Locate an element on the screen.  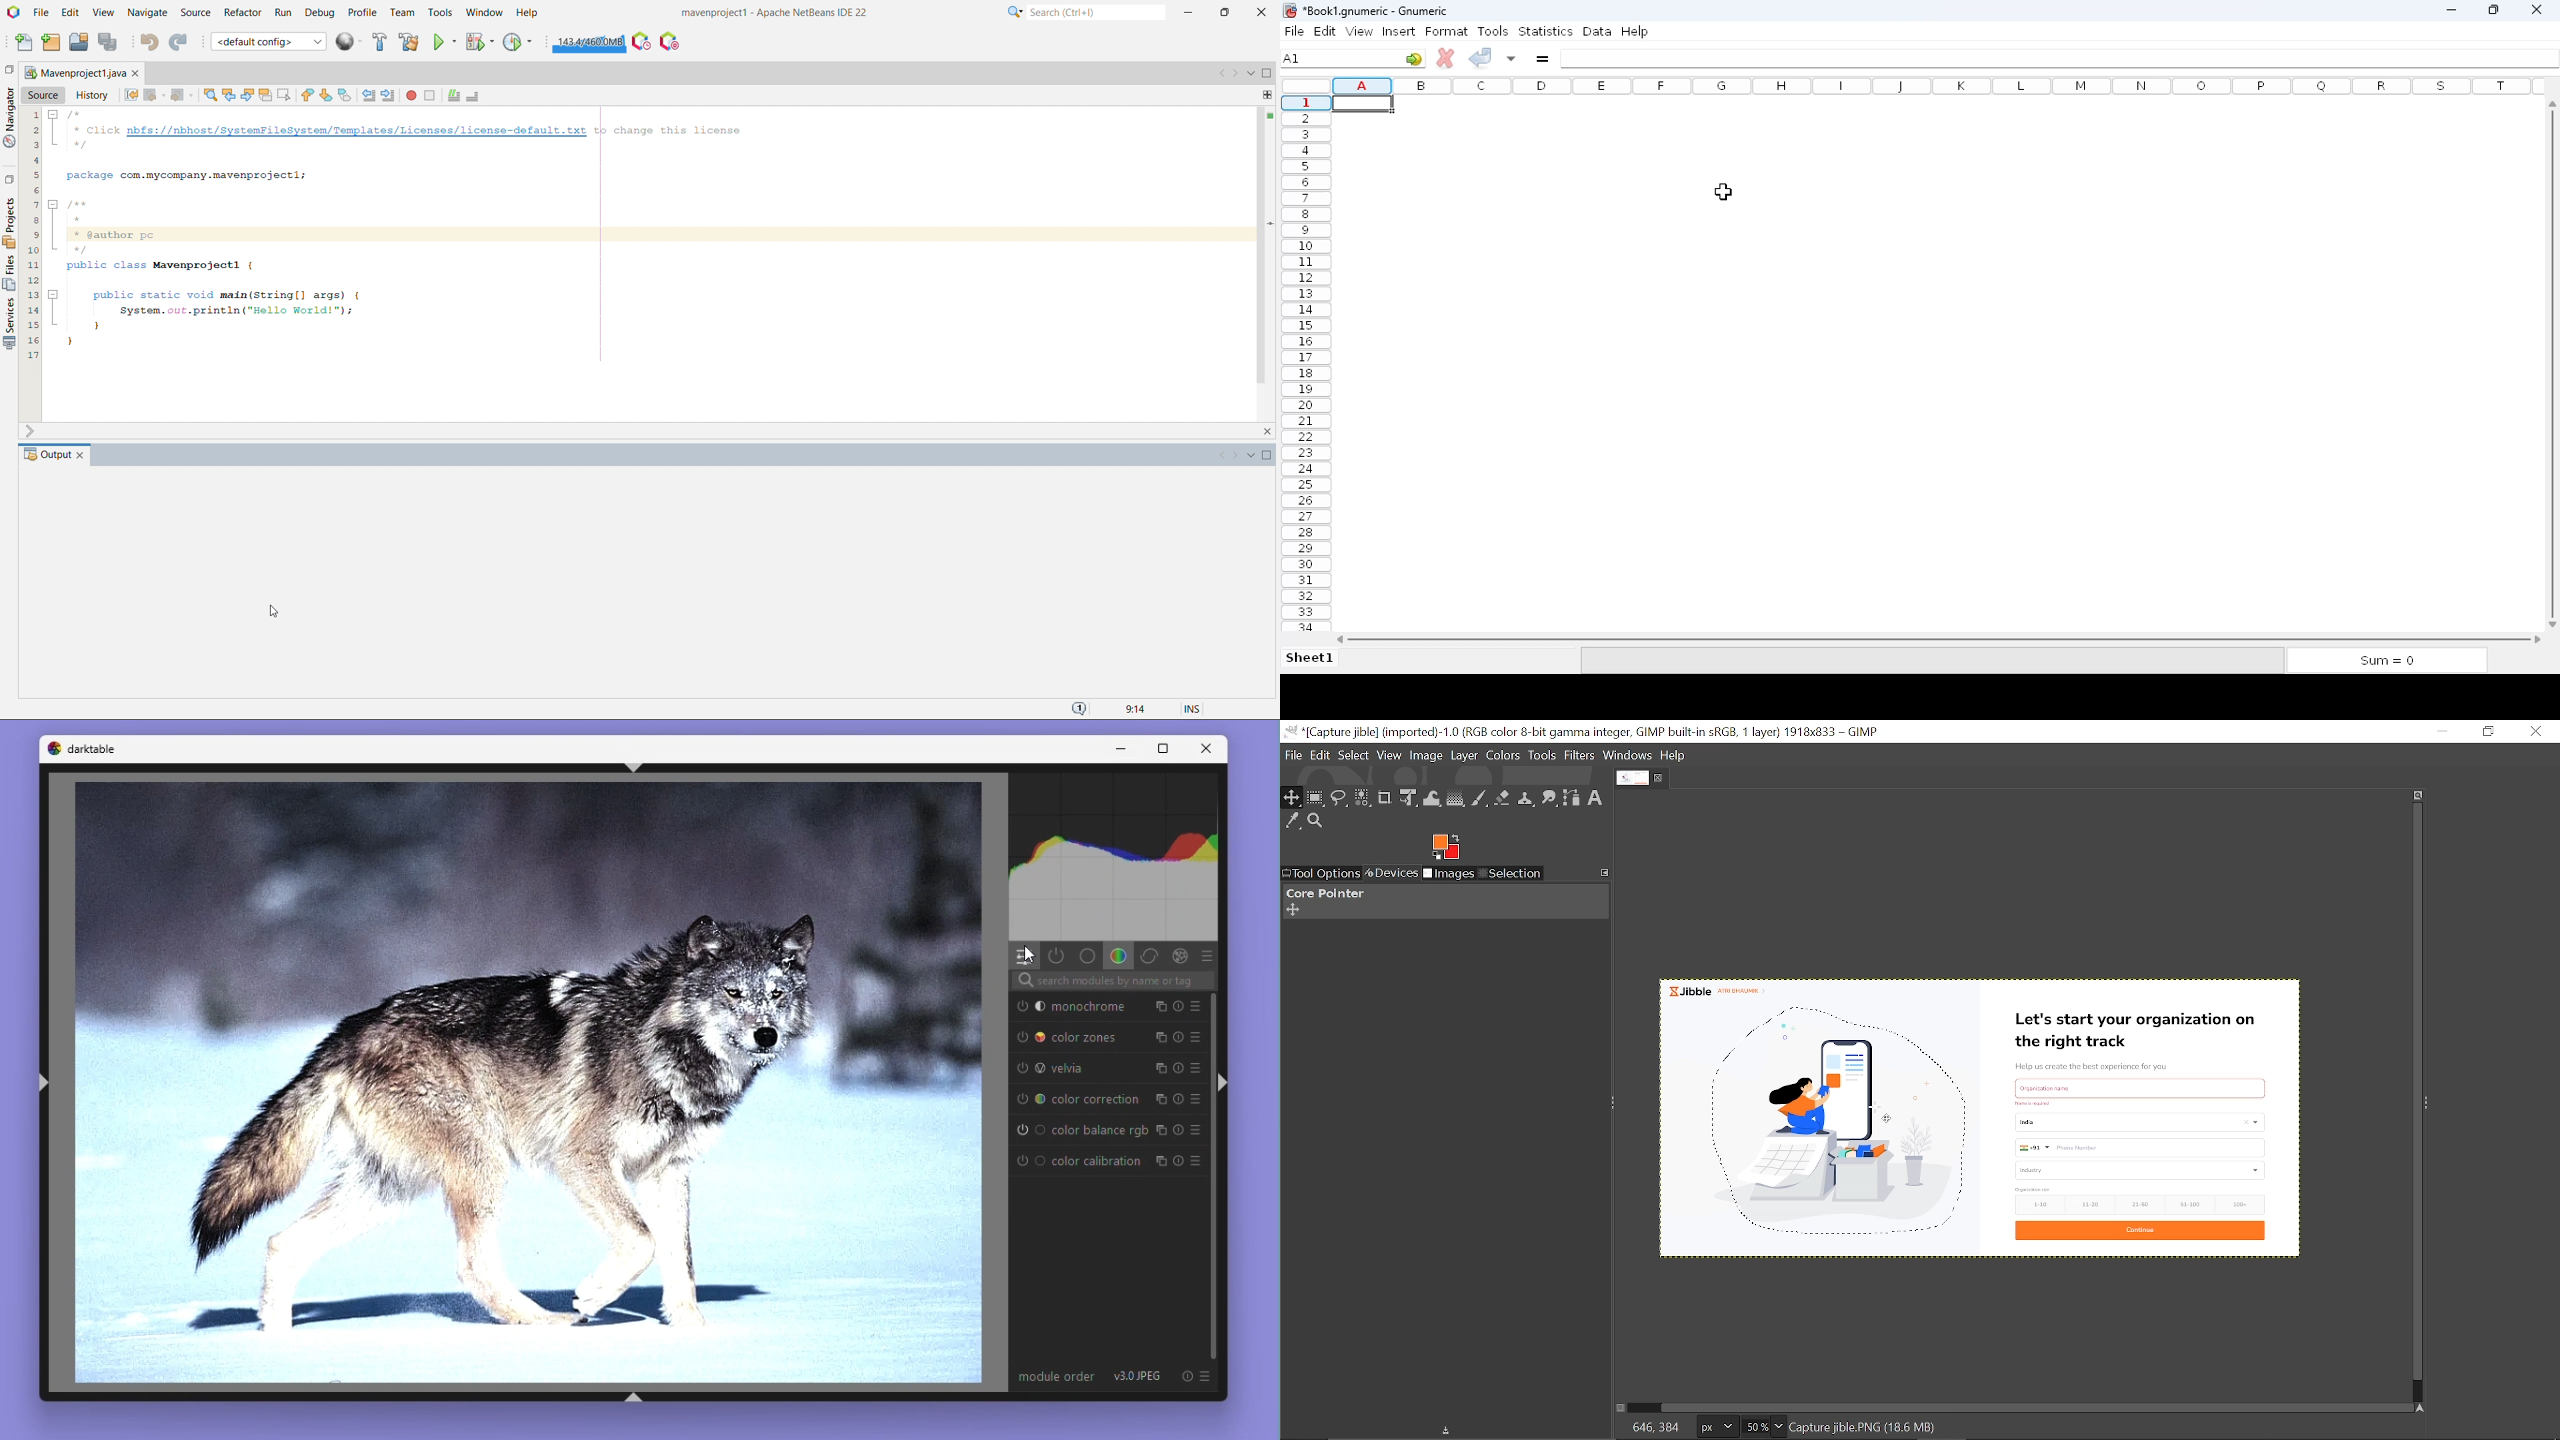
country is located at coordinates (2142, 1122).